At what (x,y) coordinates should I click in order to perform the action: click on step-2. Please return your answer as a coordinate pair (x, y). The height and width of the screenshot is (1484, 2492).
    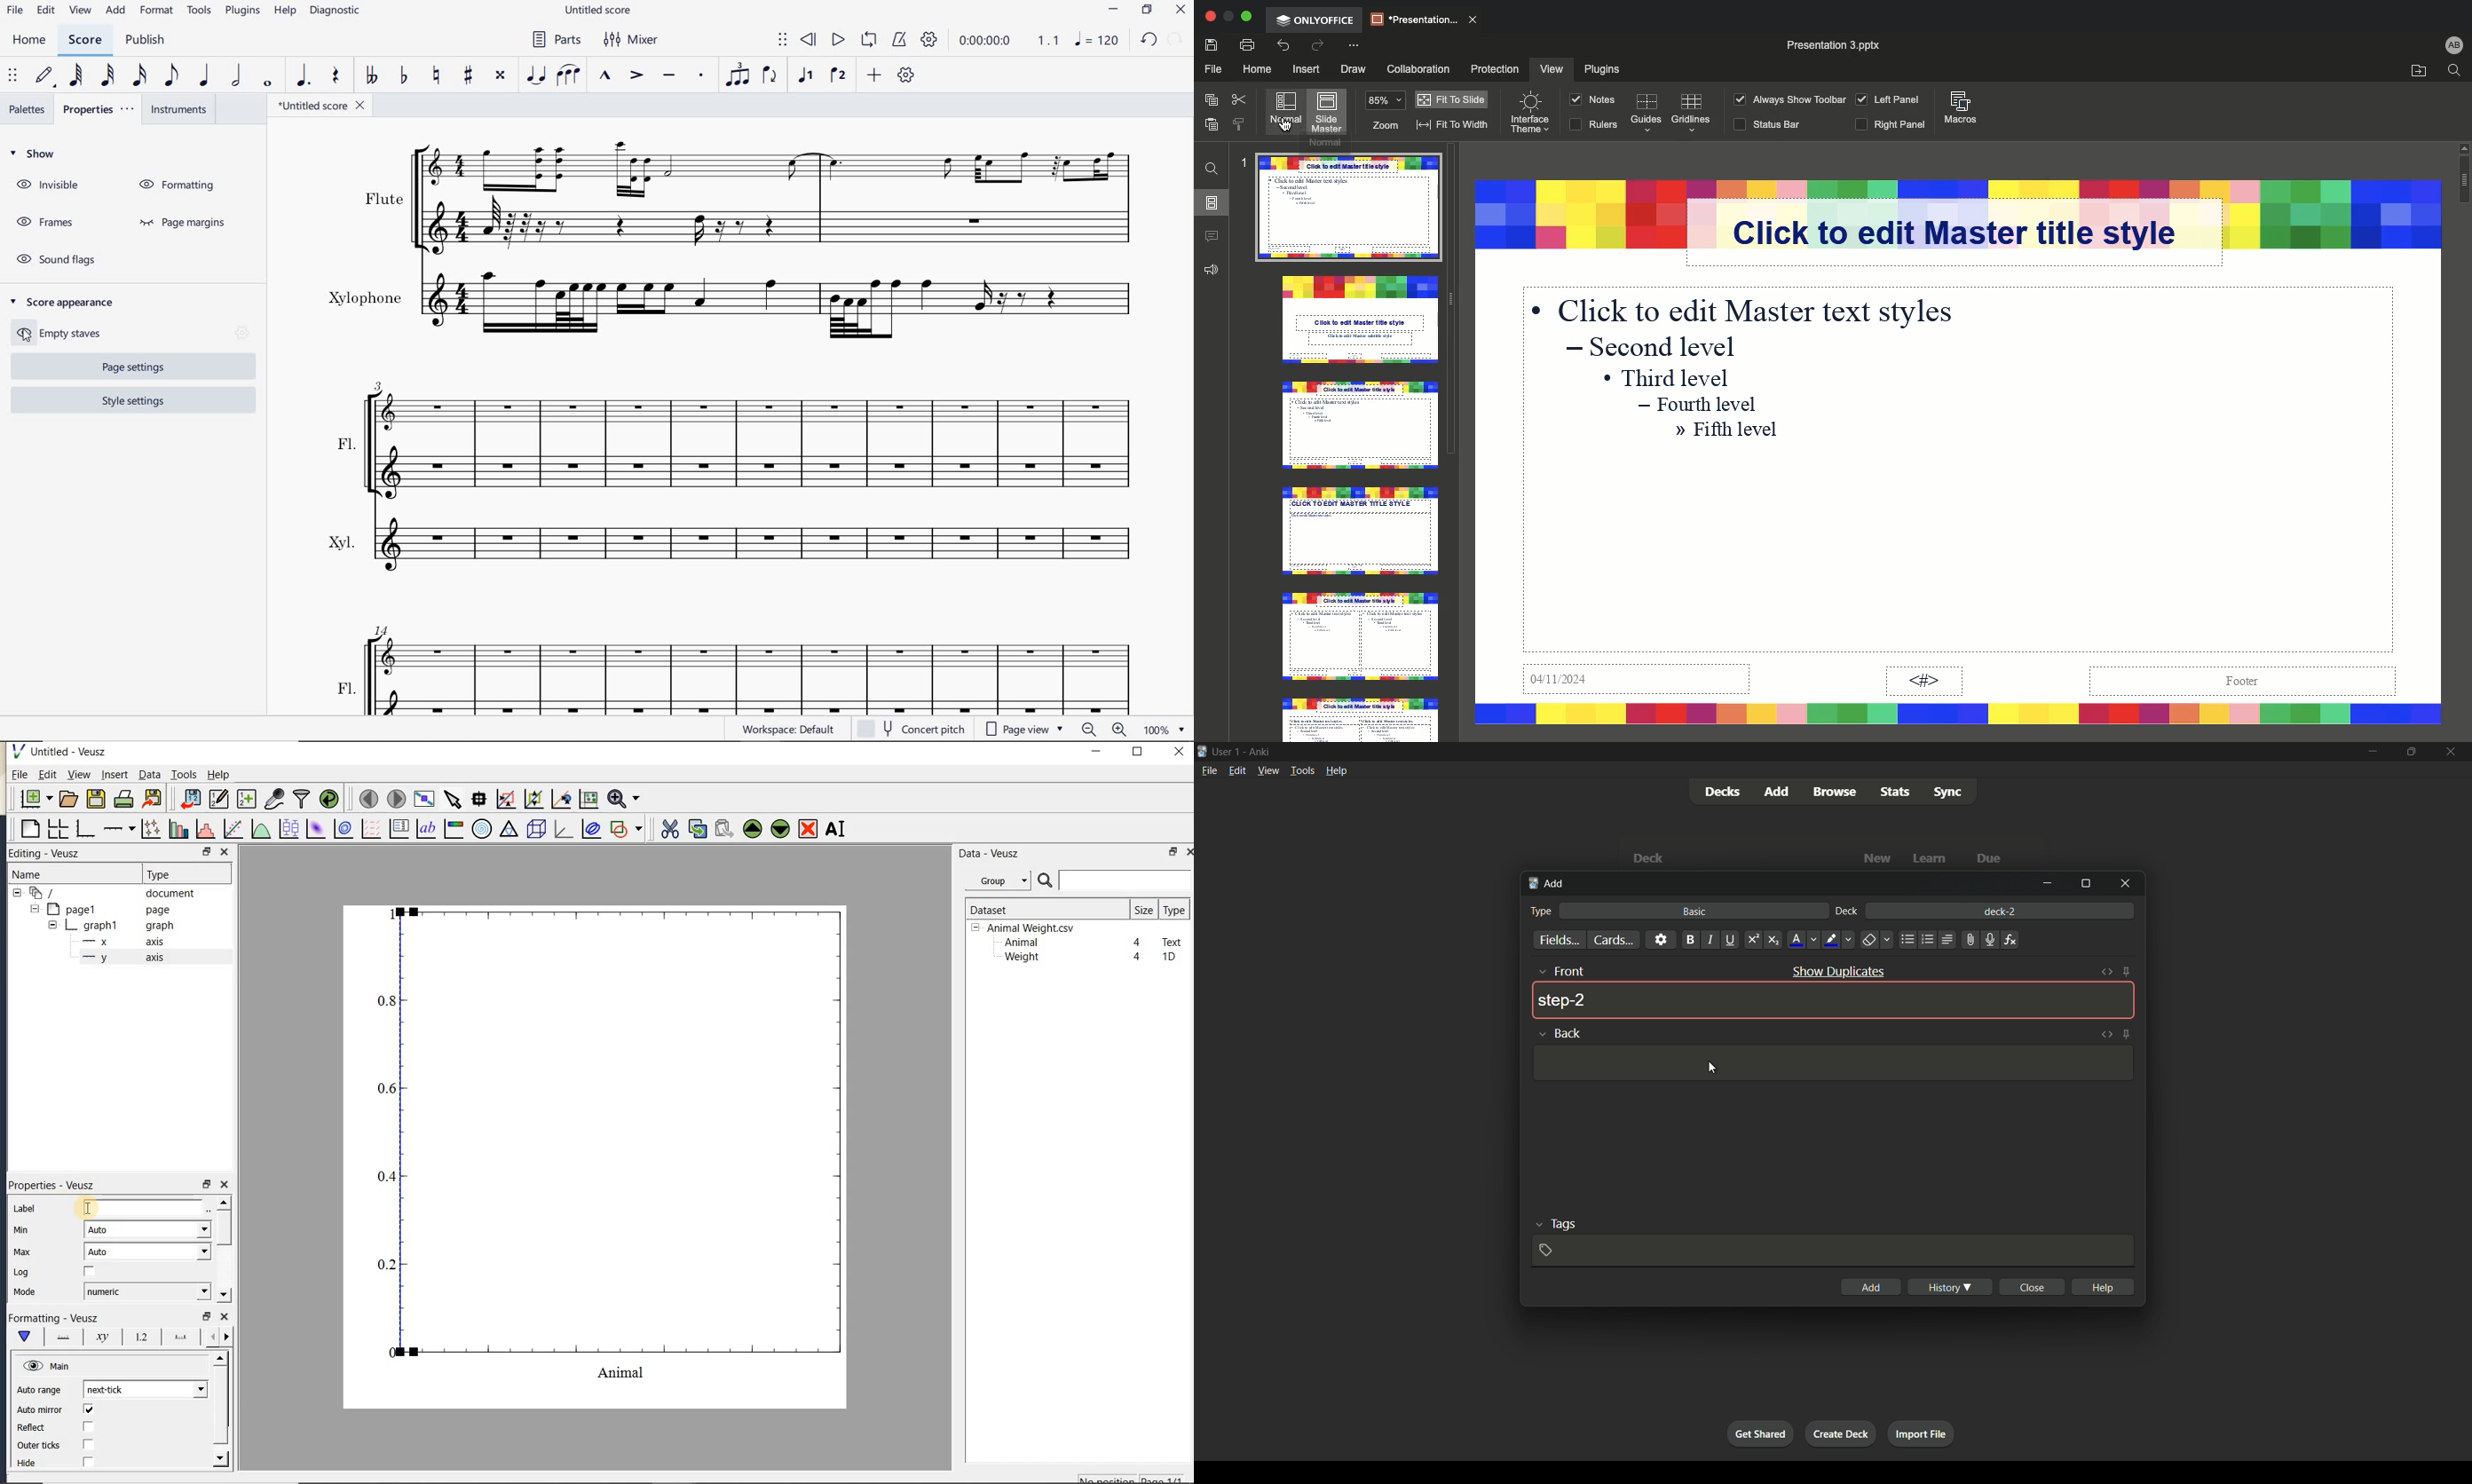
    Looking at the image, I should click on (1563, 1001).